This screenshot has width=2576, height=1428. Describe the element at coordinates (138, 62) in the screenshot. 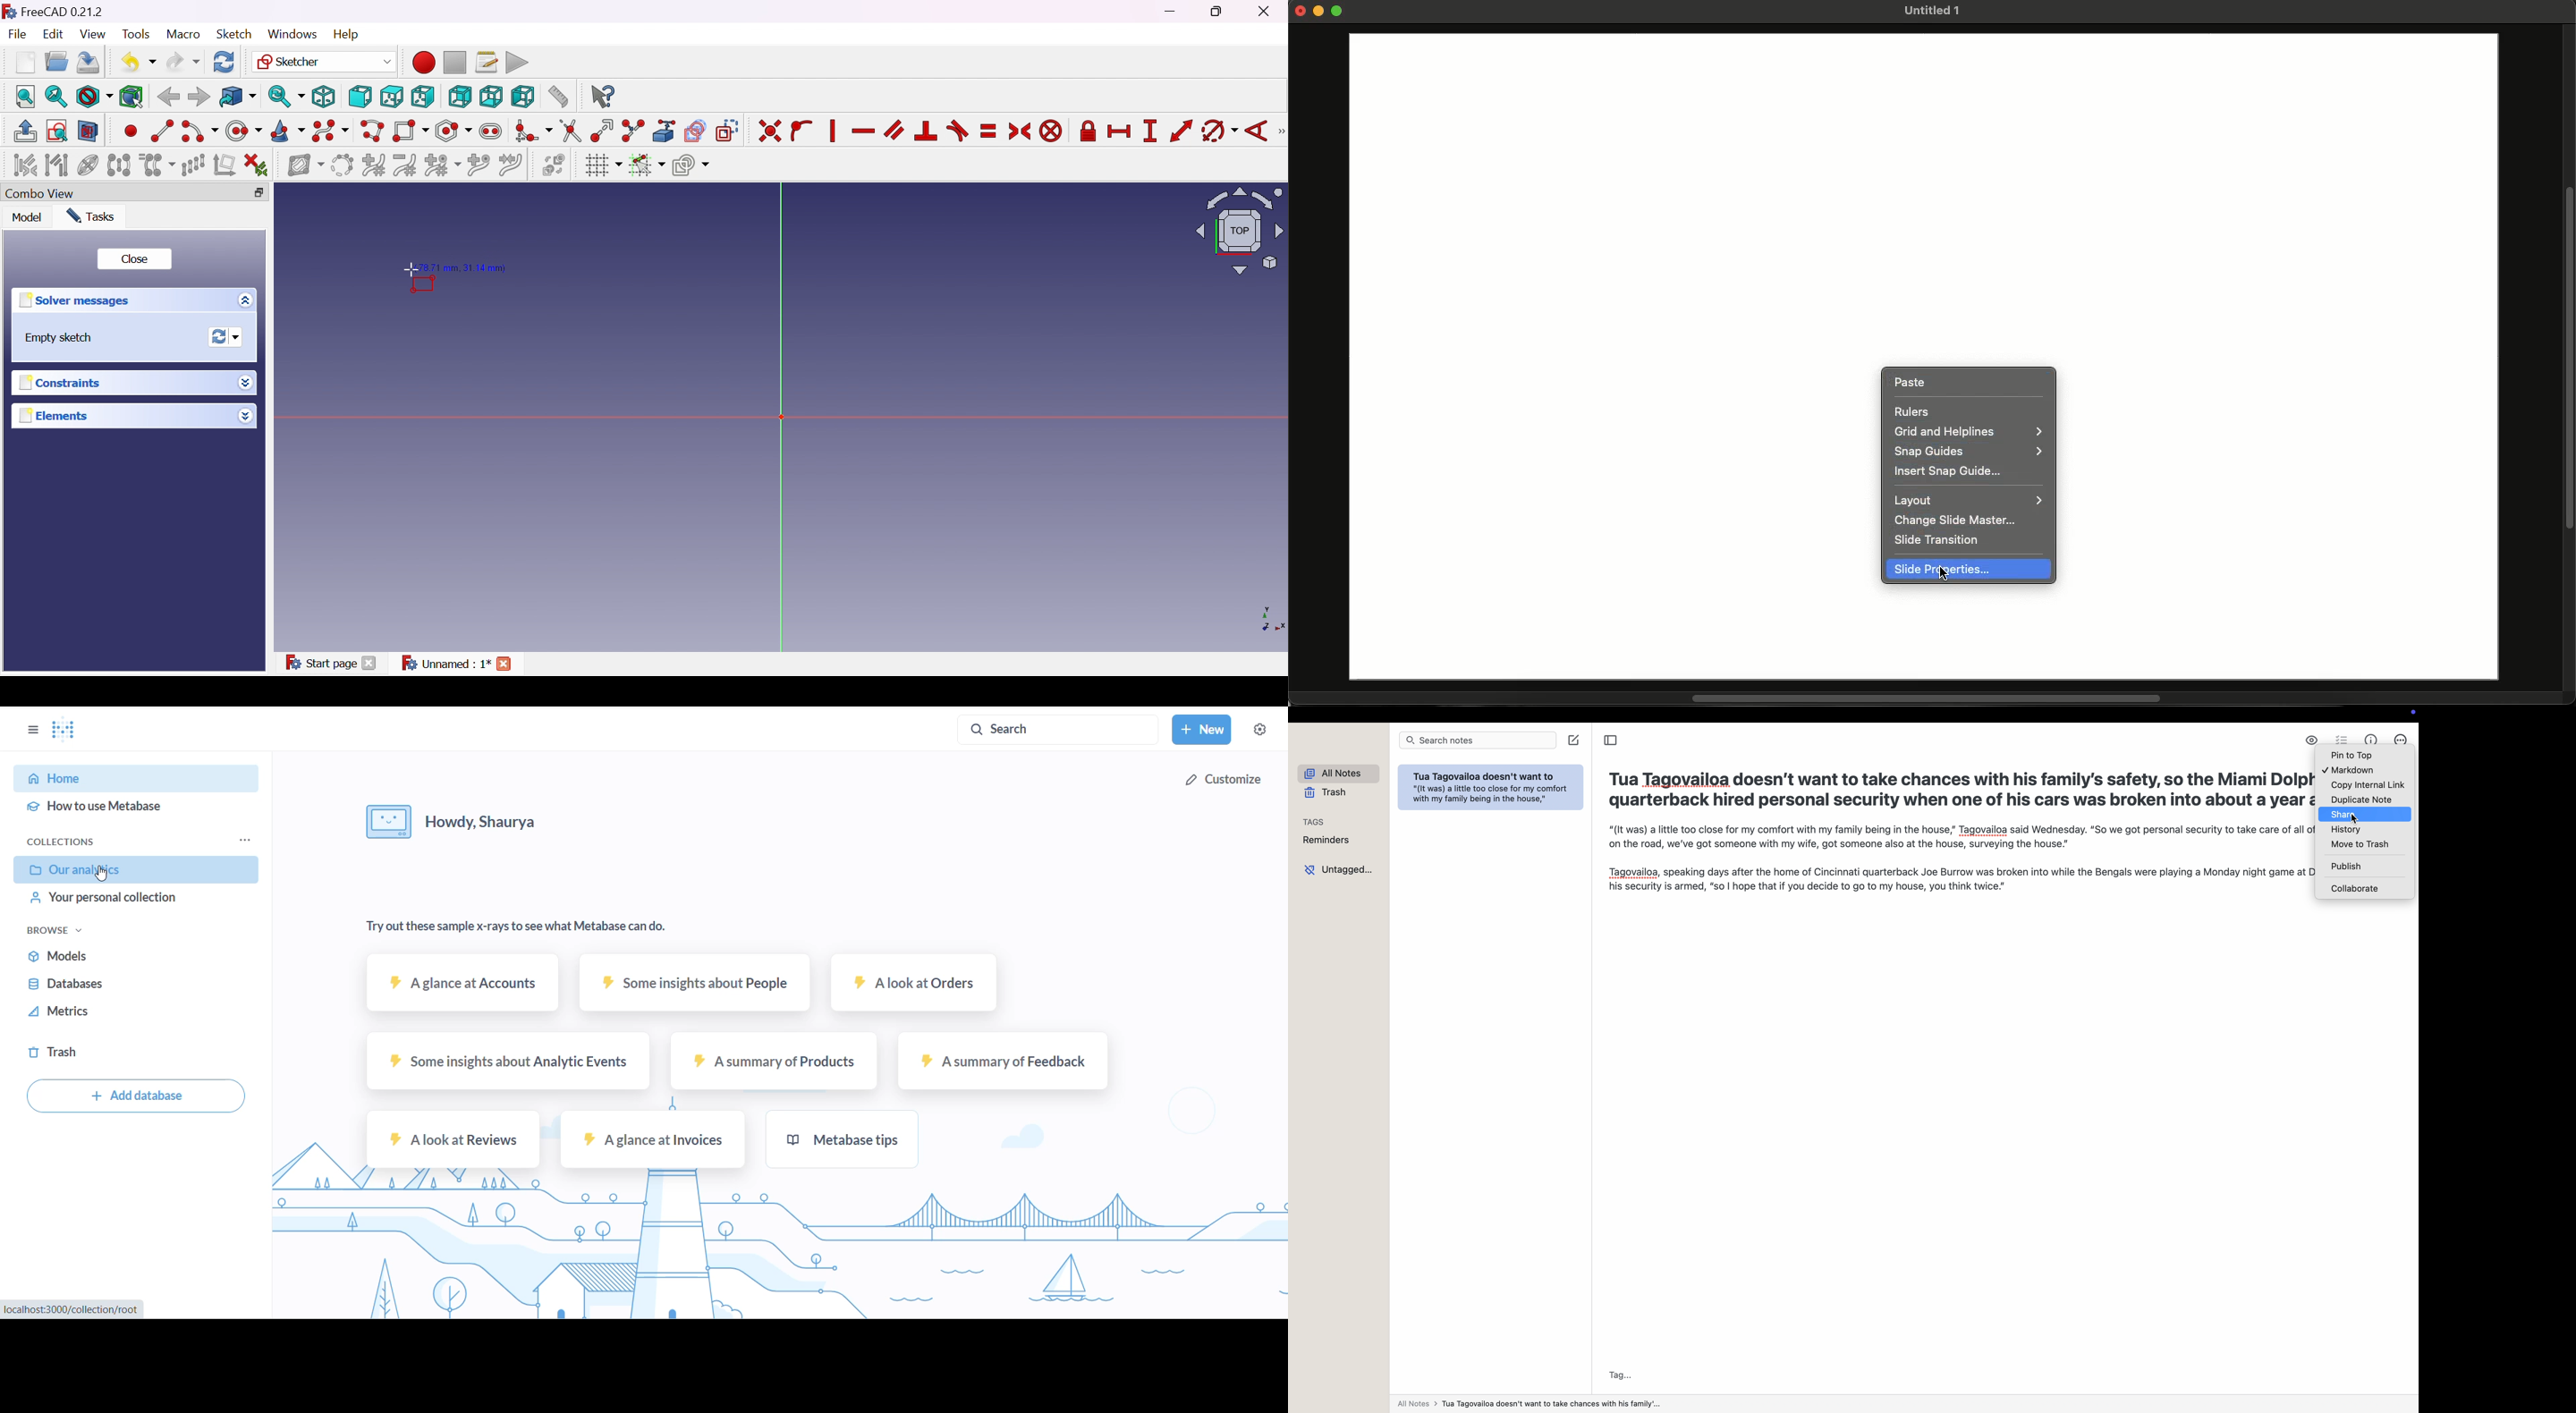

I see `Undo` at that location.